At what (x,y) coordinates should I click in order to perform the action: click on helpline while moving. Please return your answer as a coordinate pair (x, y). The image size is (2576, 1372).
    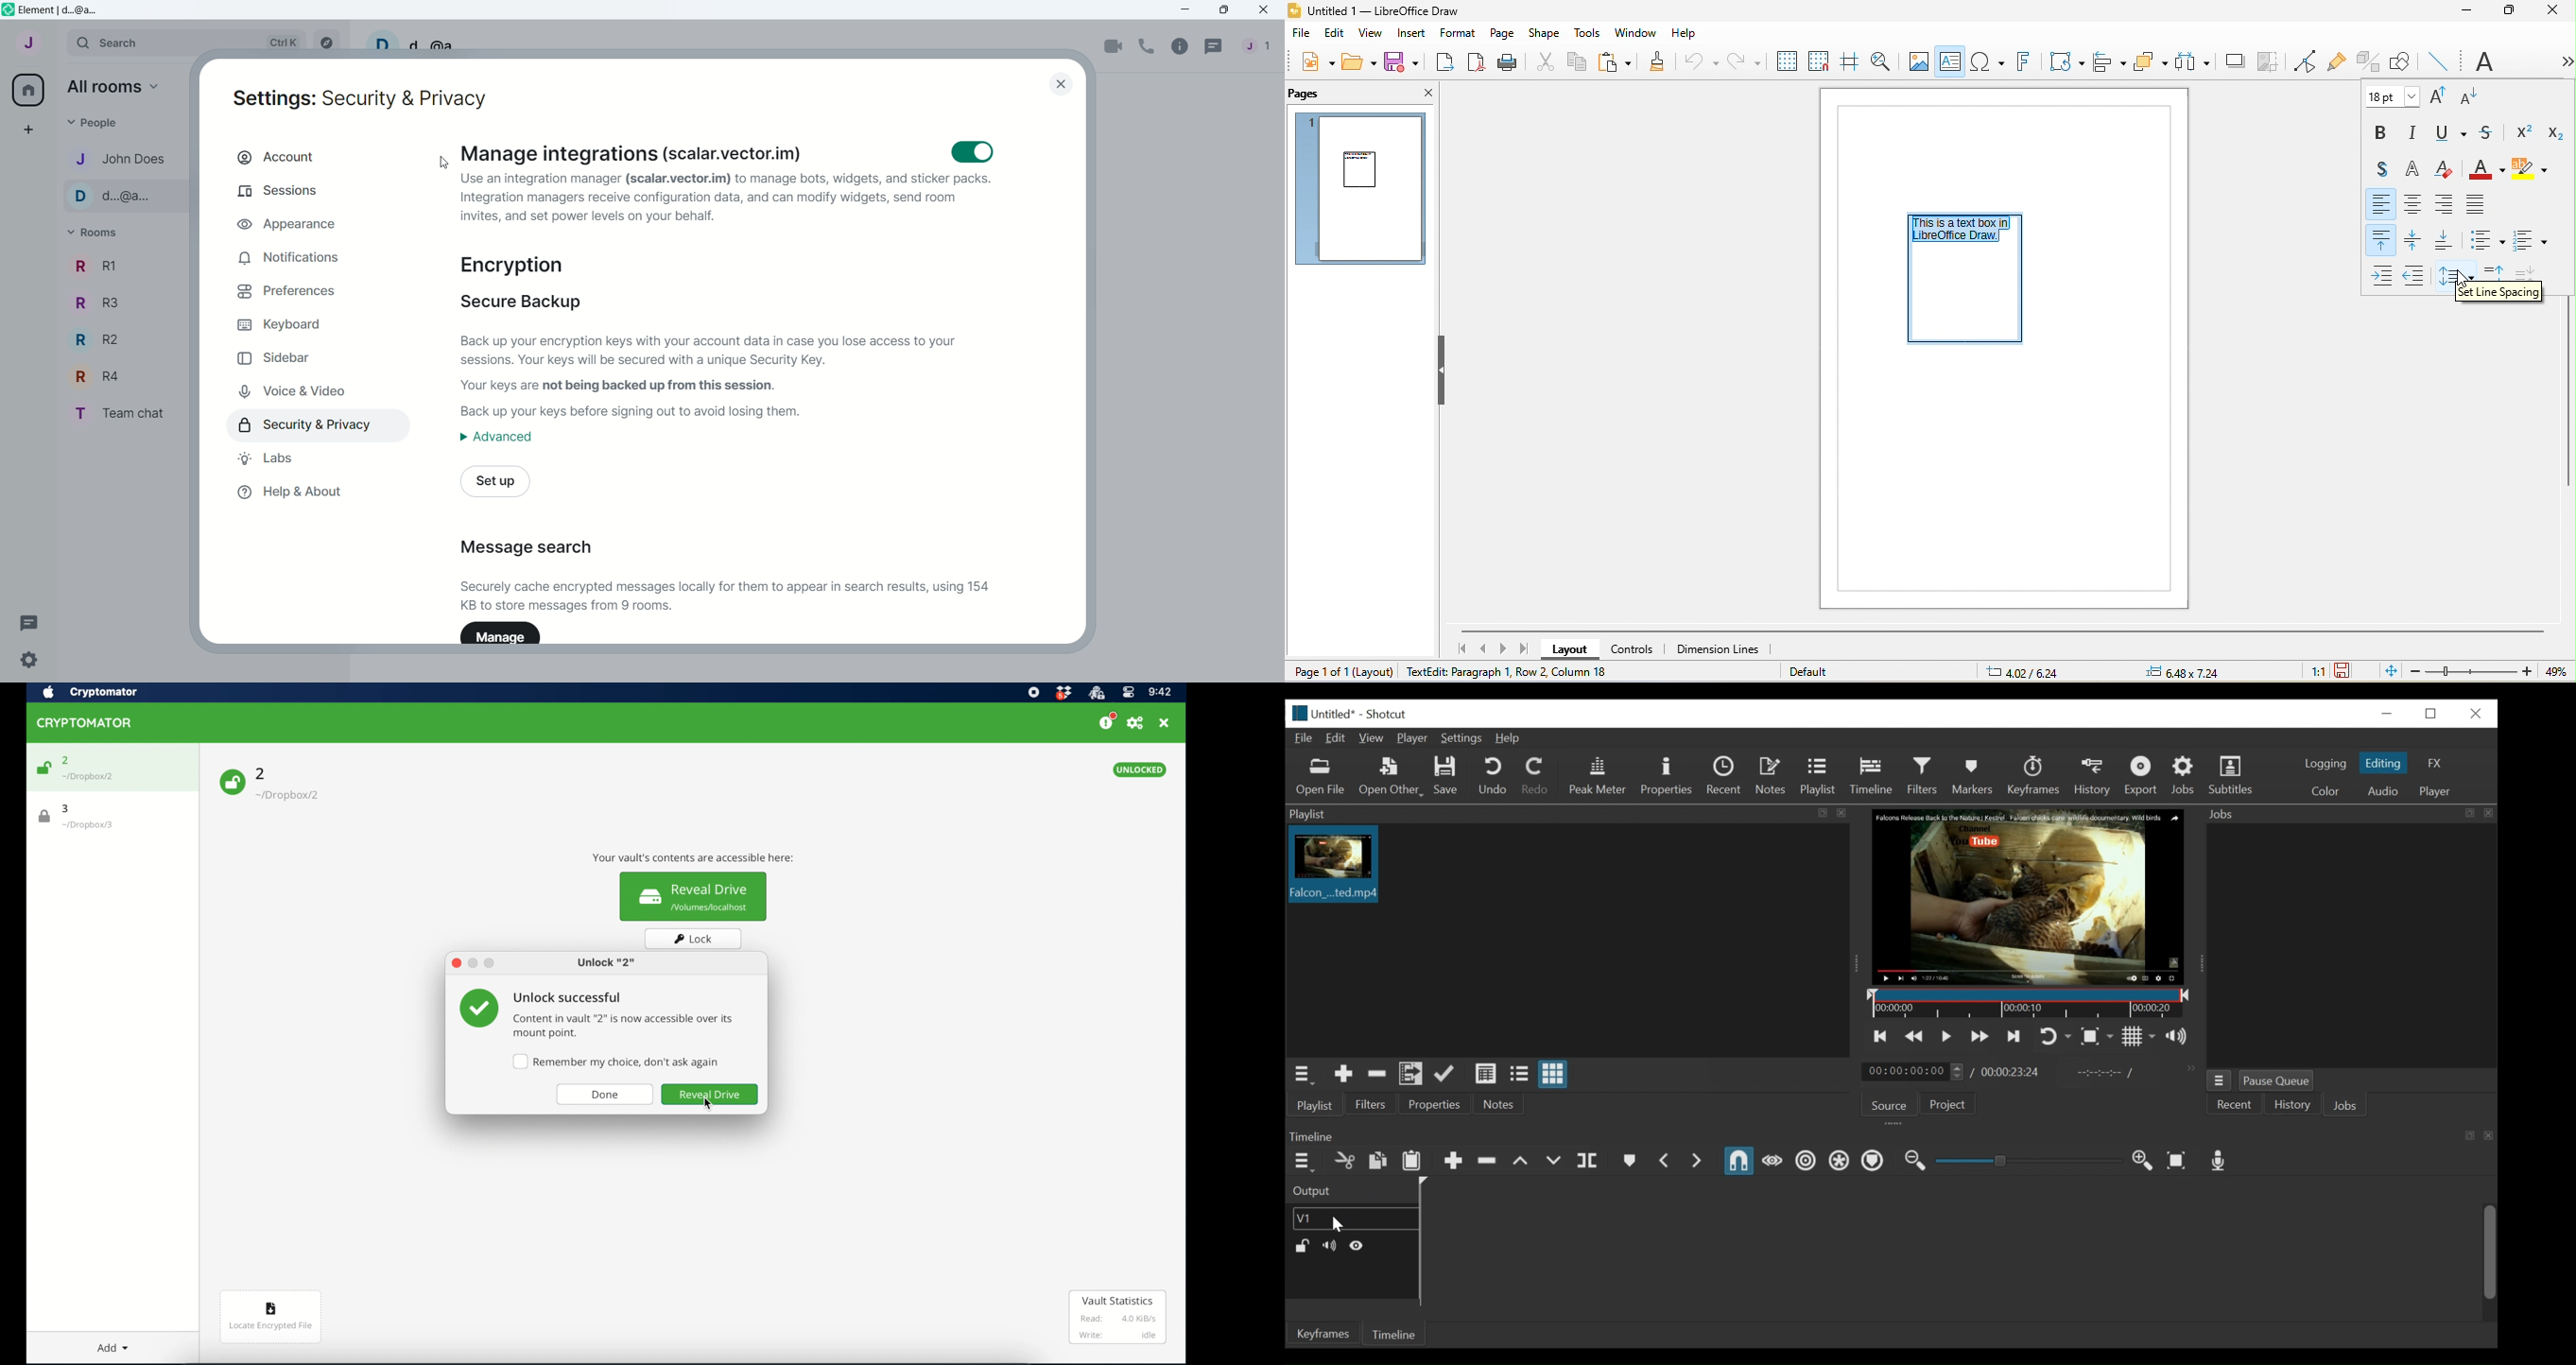
    Looking at the image, I should click on (1848, 61).